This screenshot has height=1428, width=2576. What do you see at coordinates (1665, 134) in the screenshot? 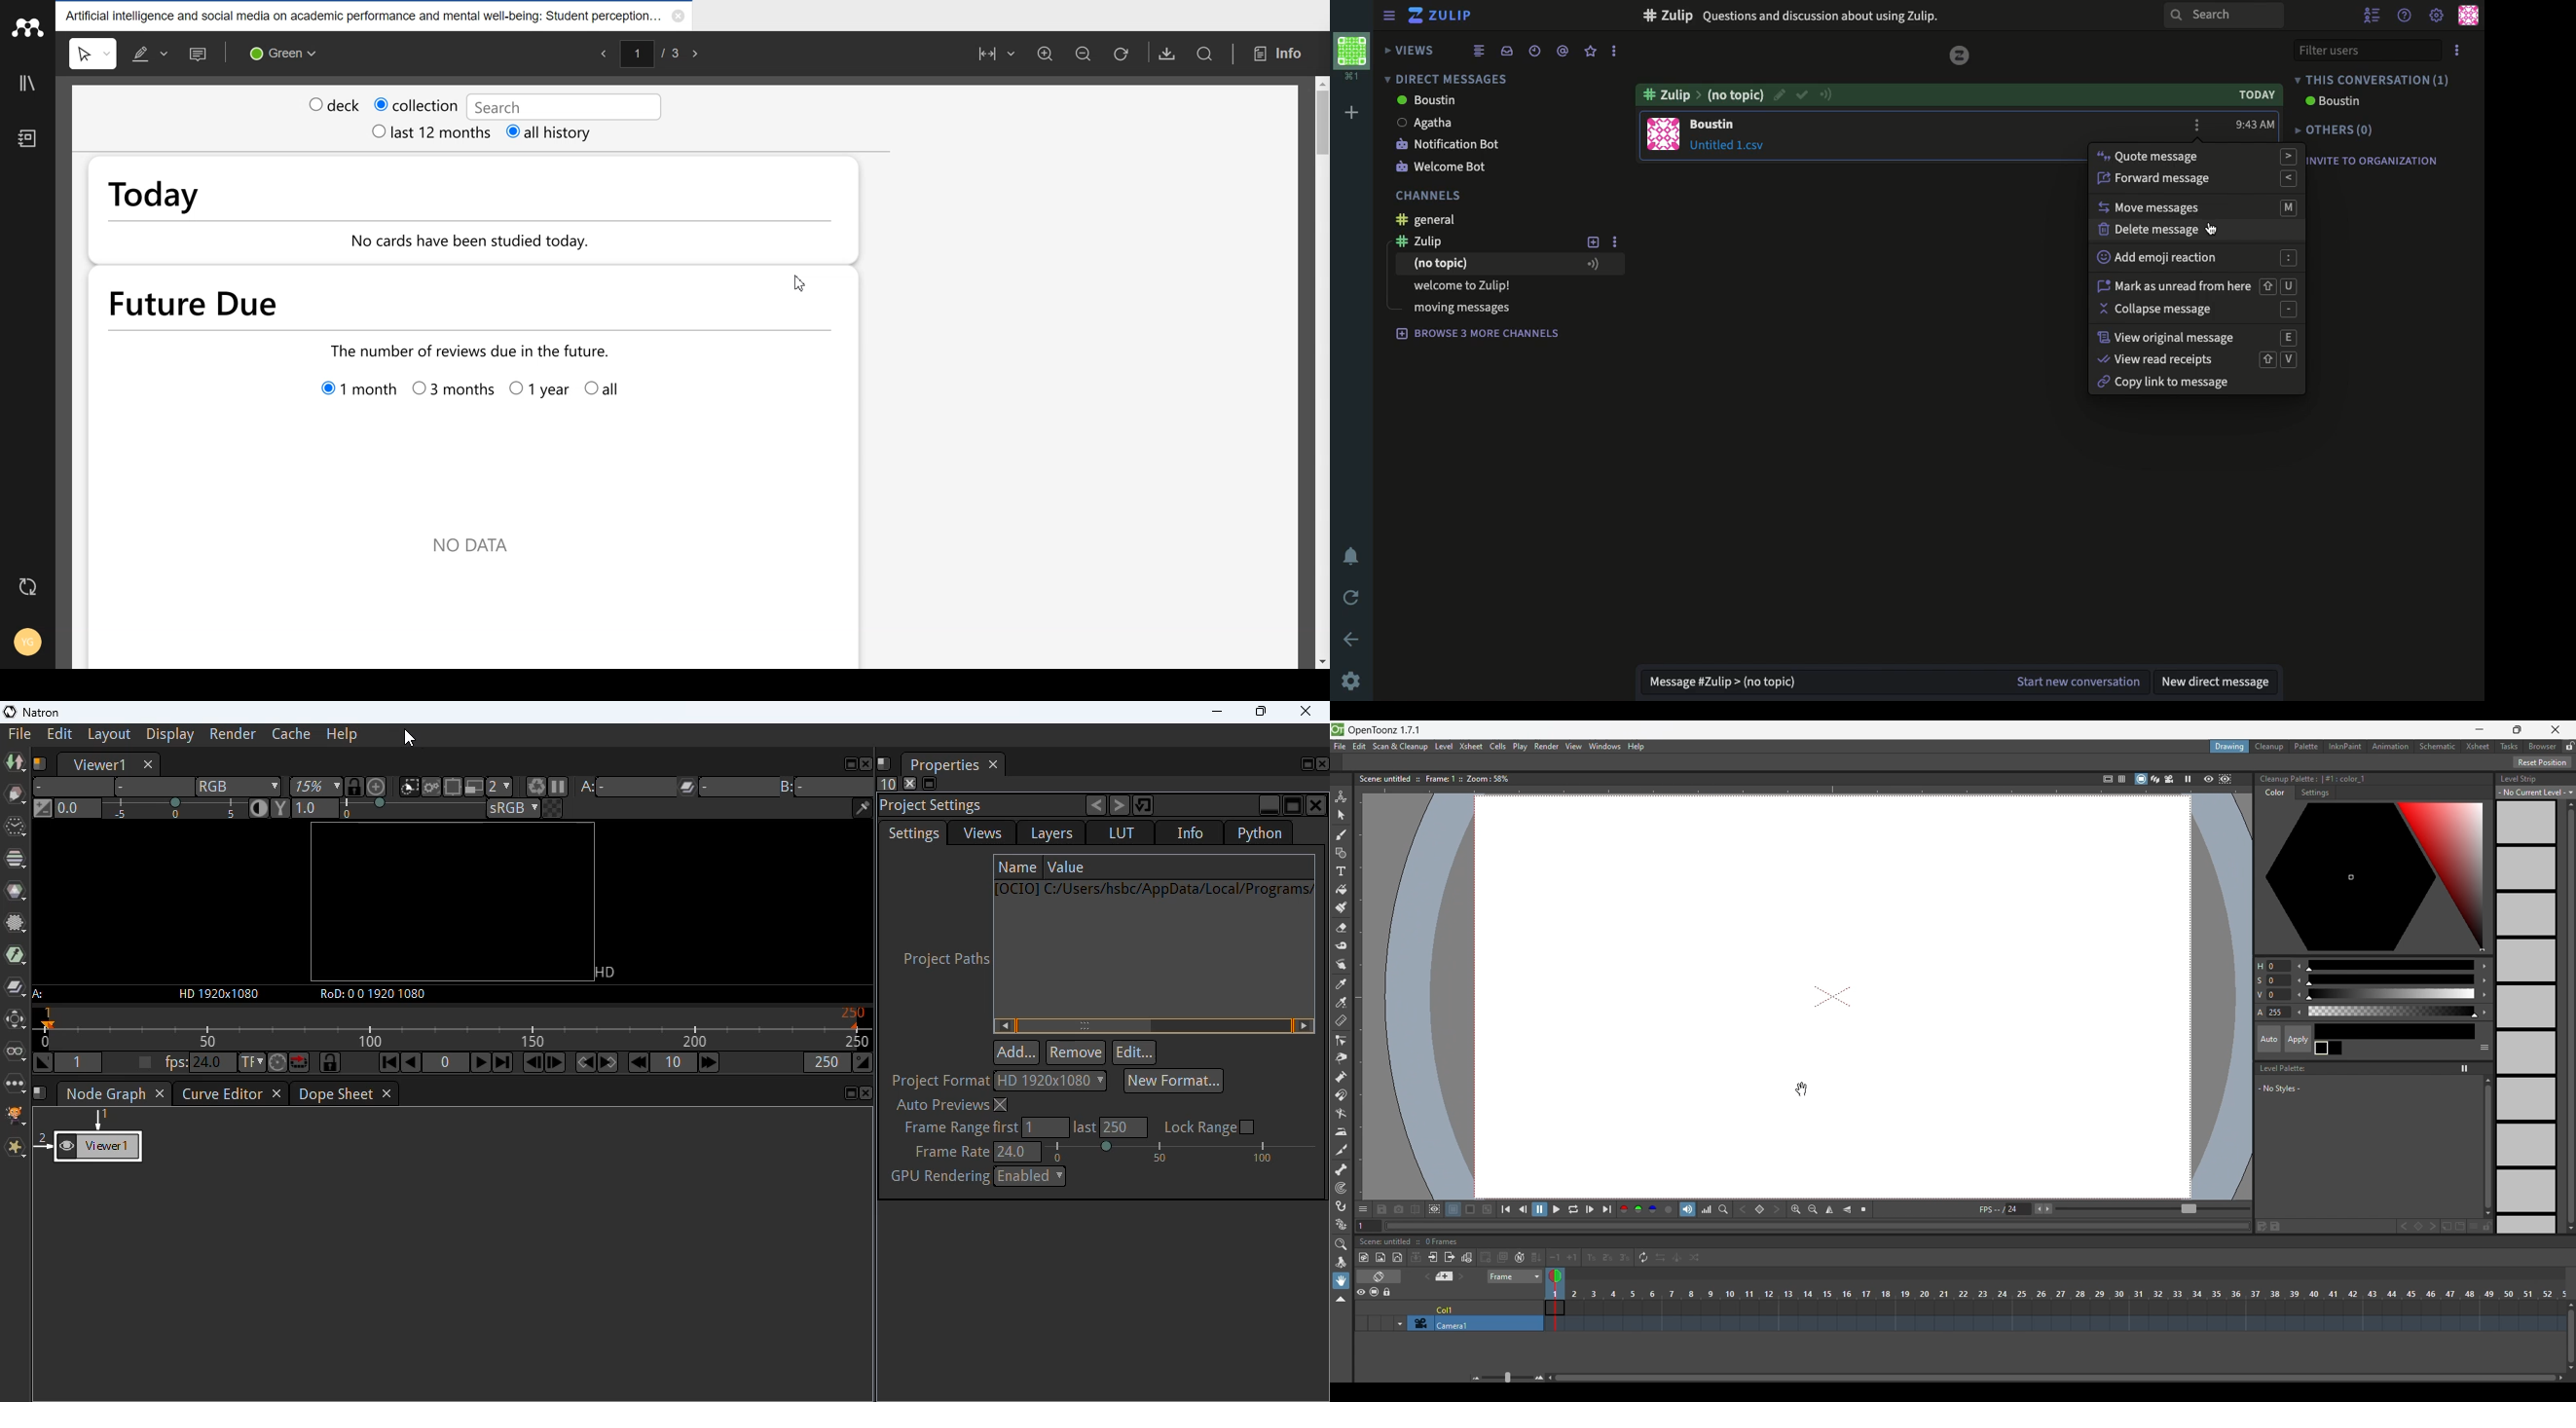
I see `user profile` at bounding box center [1665, 134].